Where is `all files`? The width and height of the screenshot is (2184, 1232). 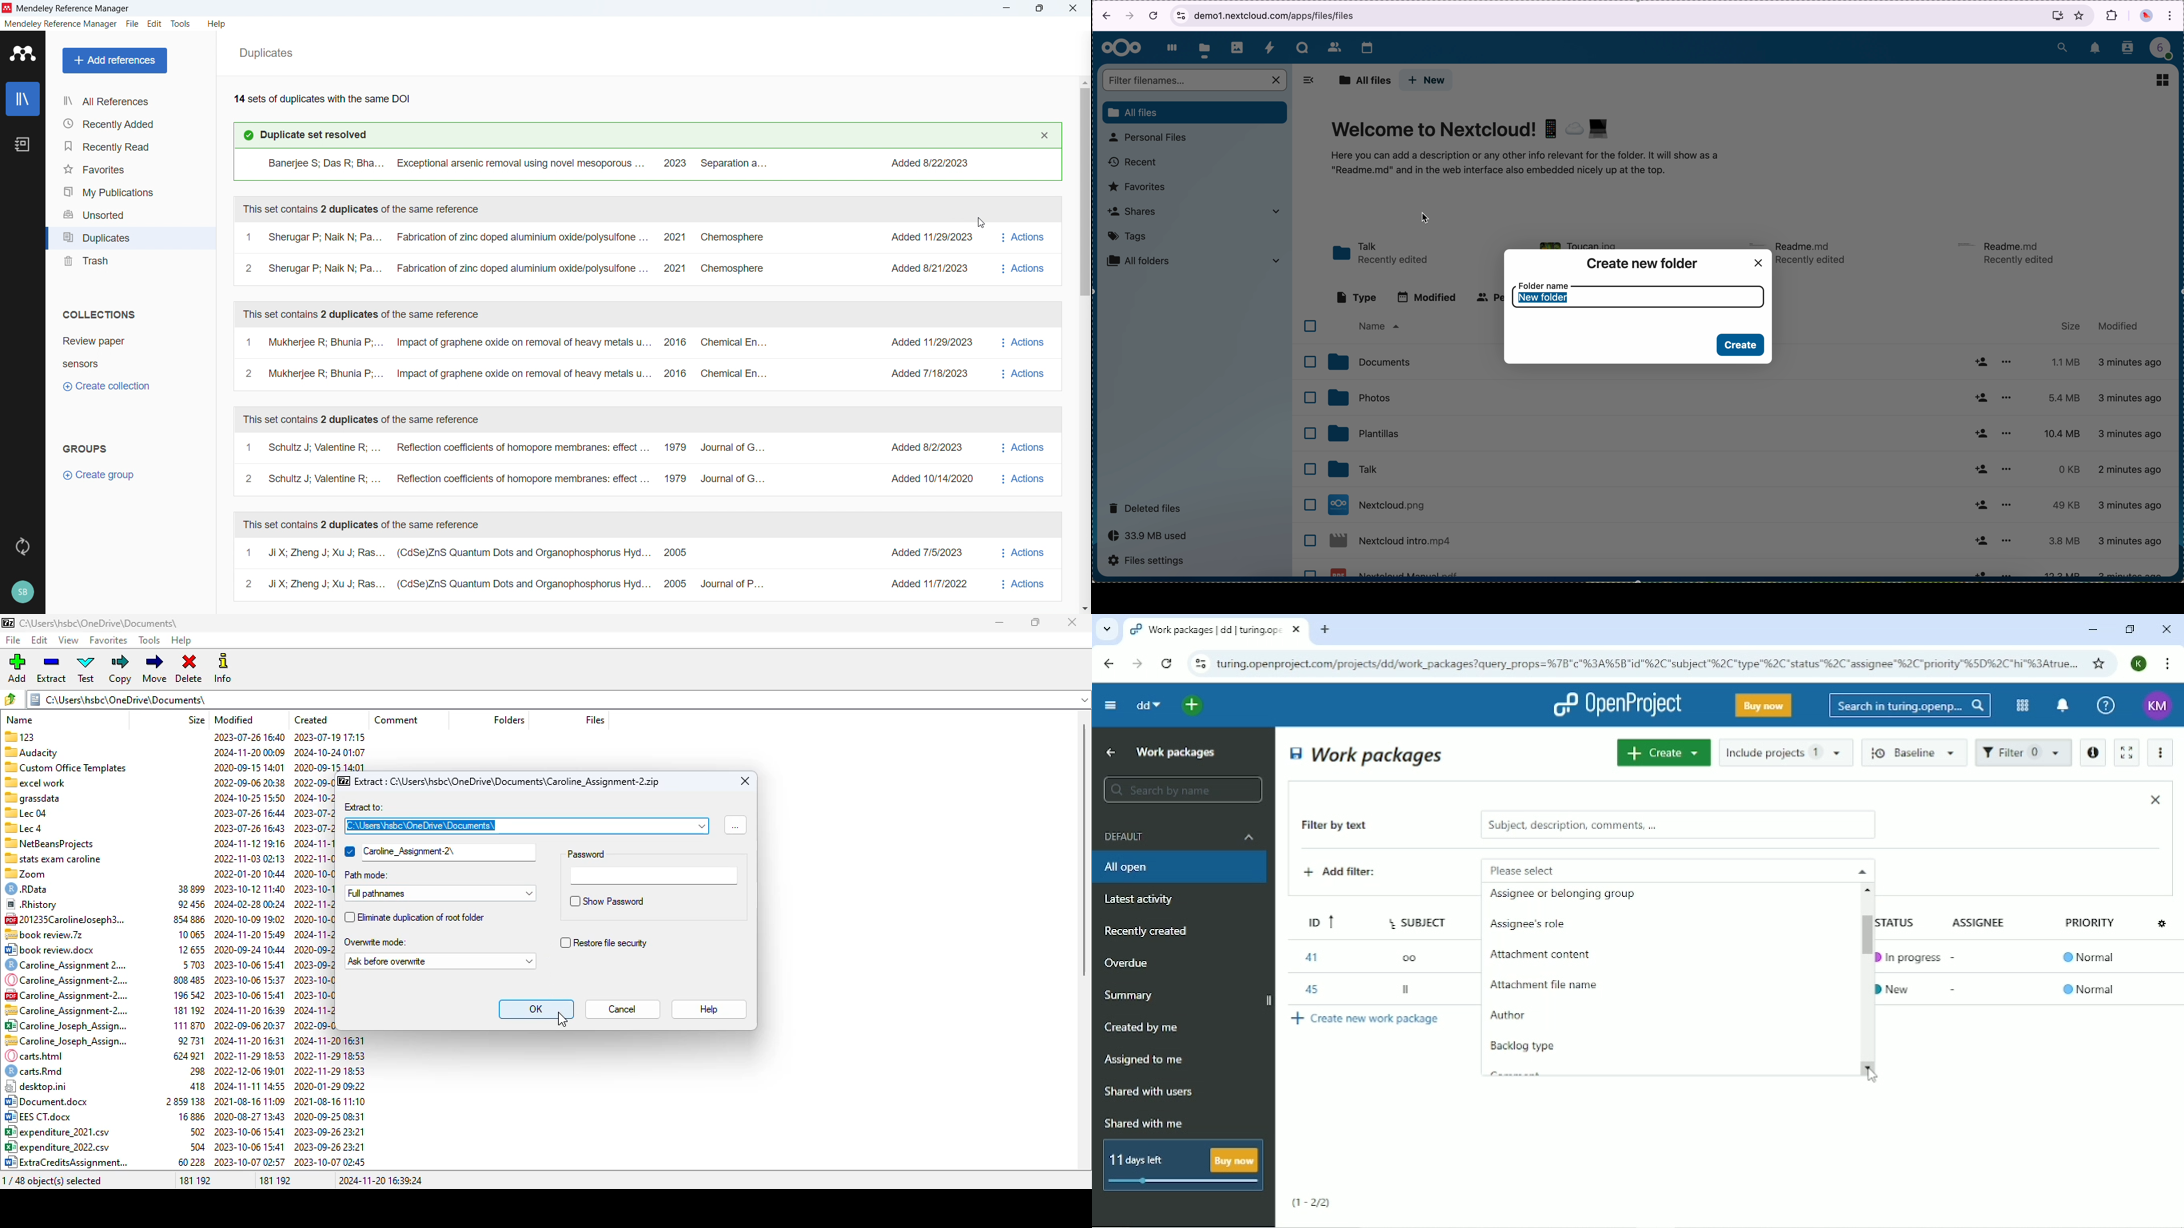
all files is located at coordinates (1364, 81).